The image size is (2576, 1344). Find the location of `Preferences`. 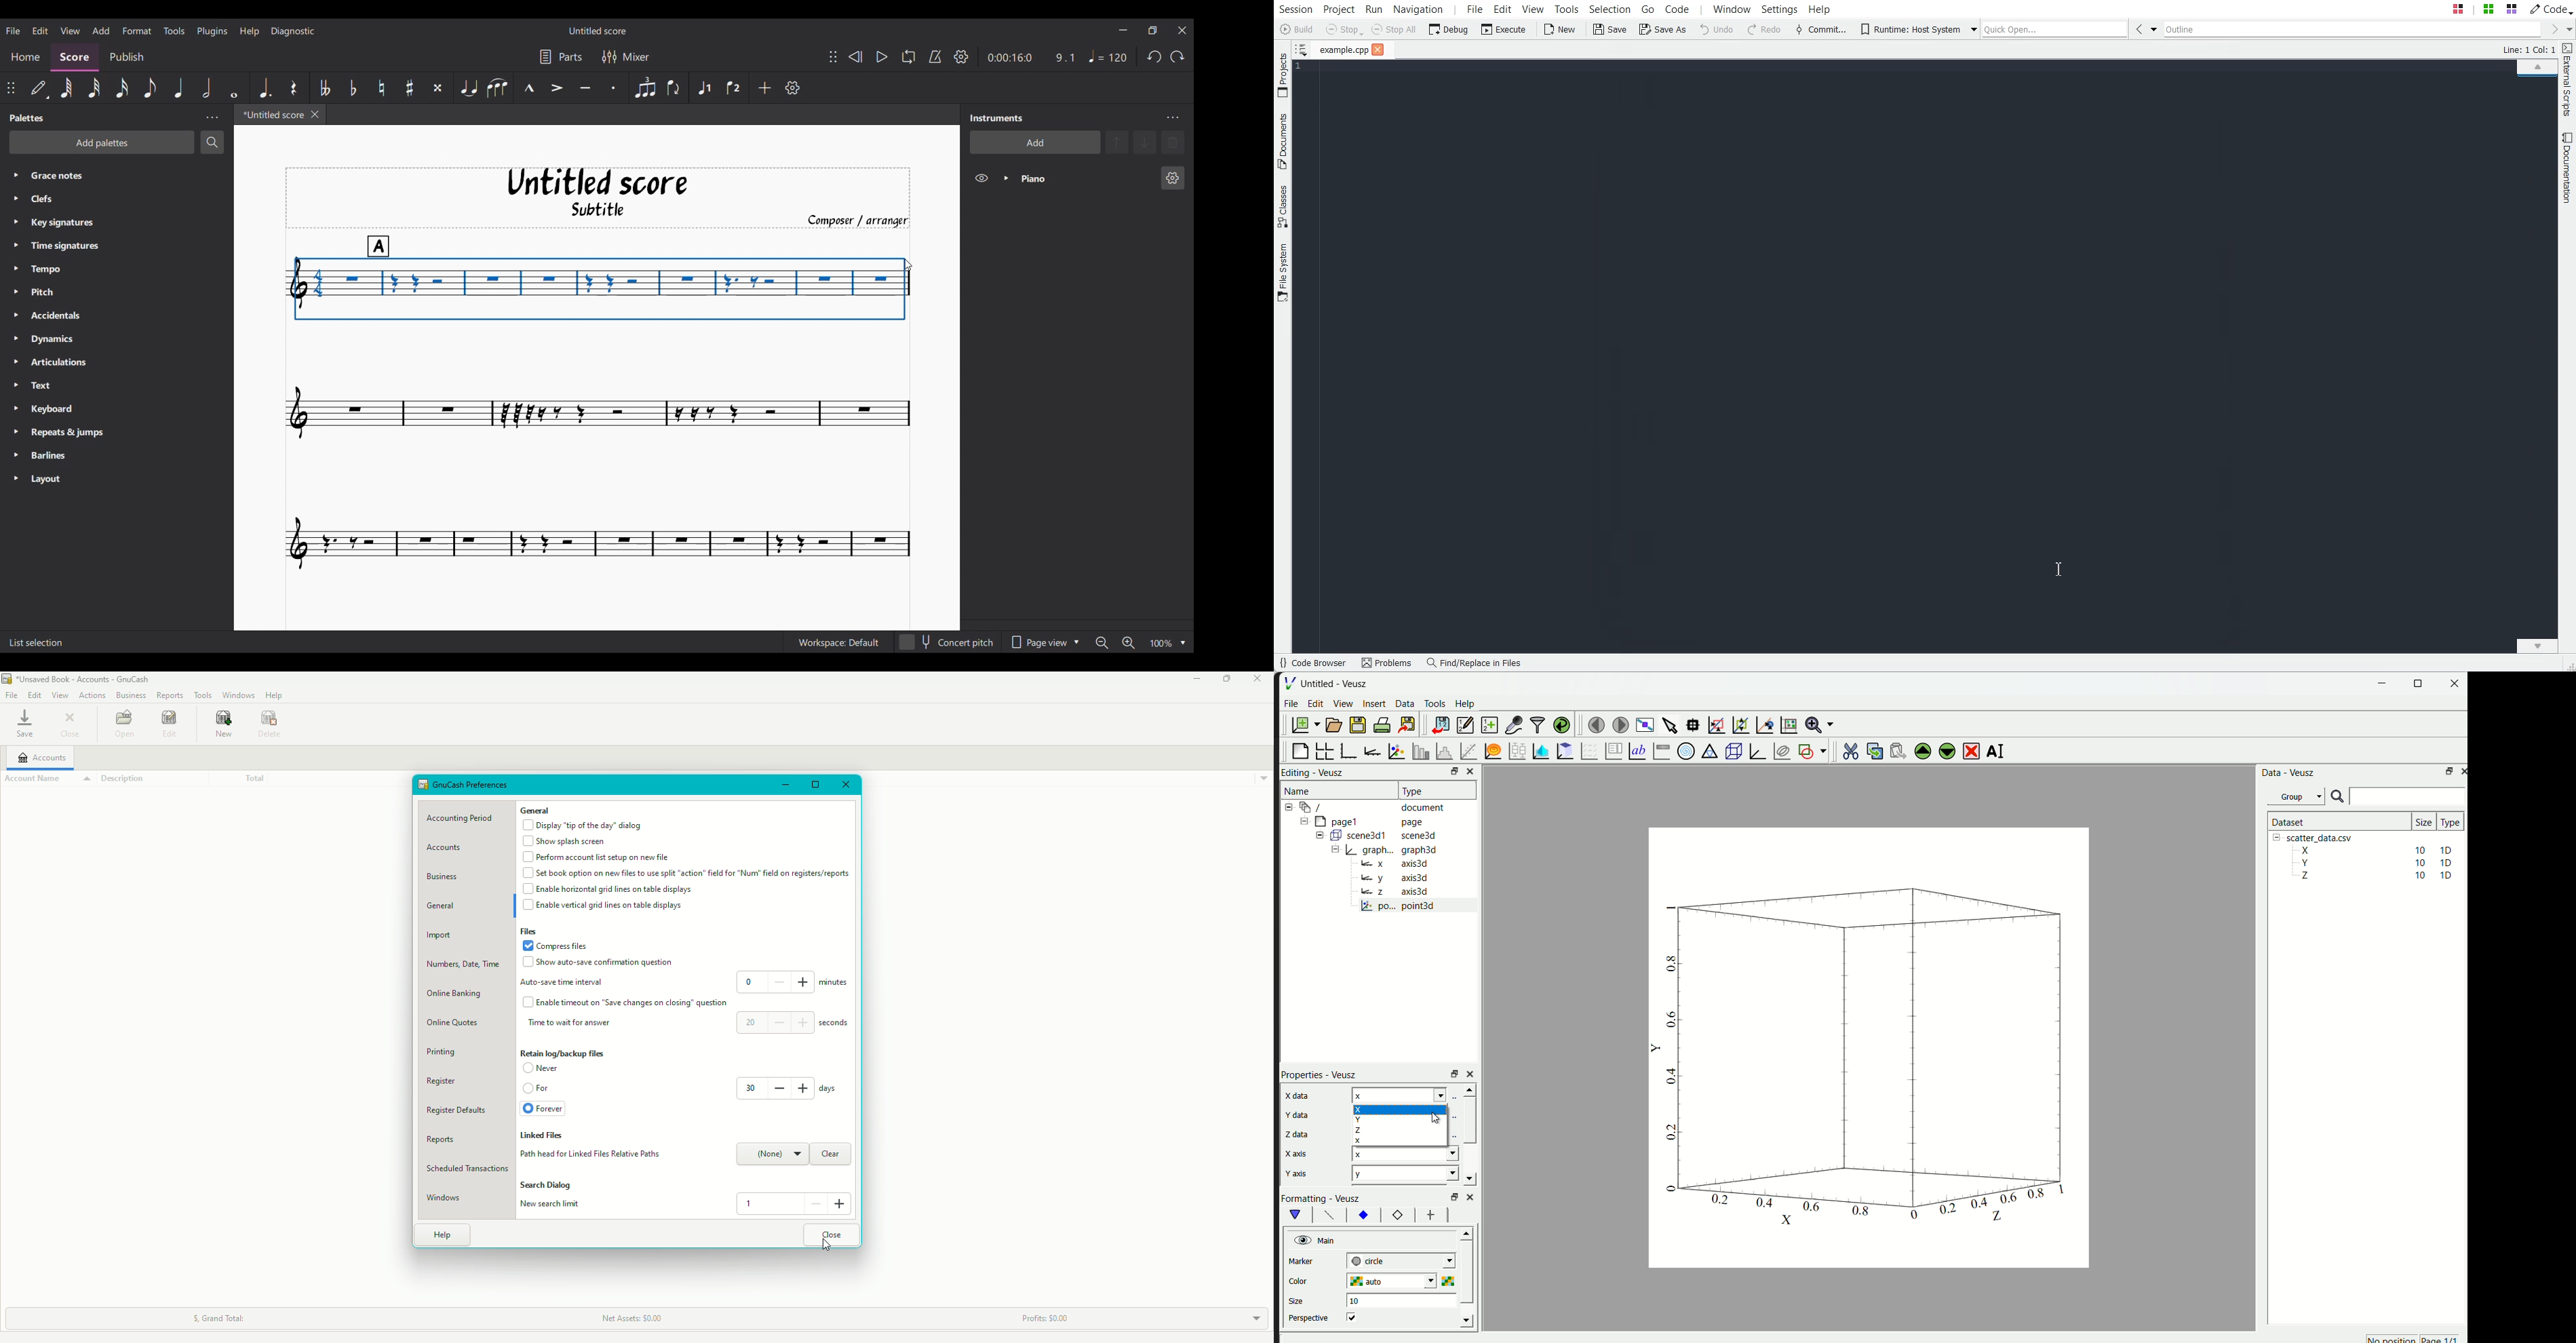

Preferences is located at coordinates (465, 785).